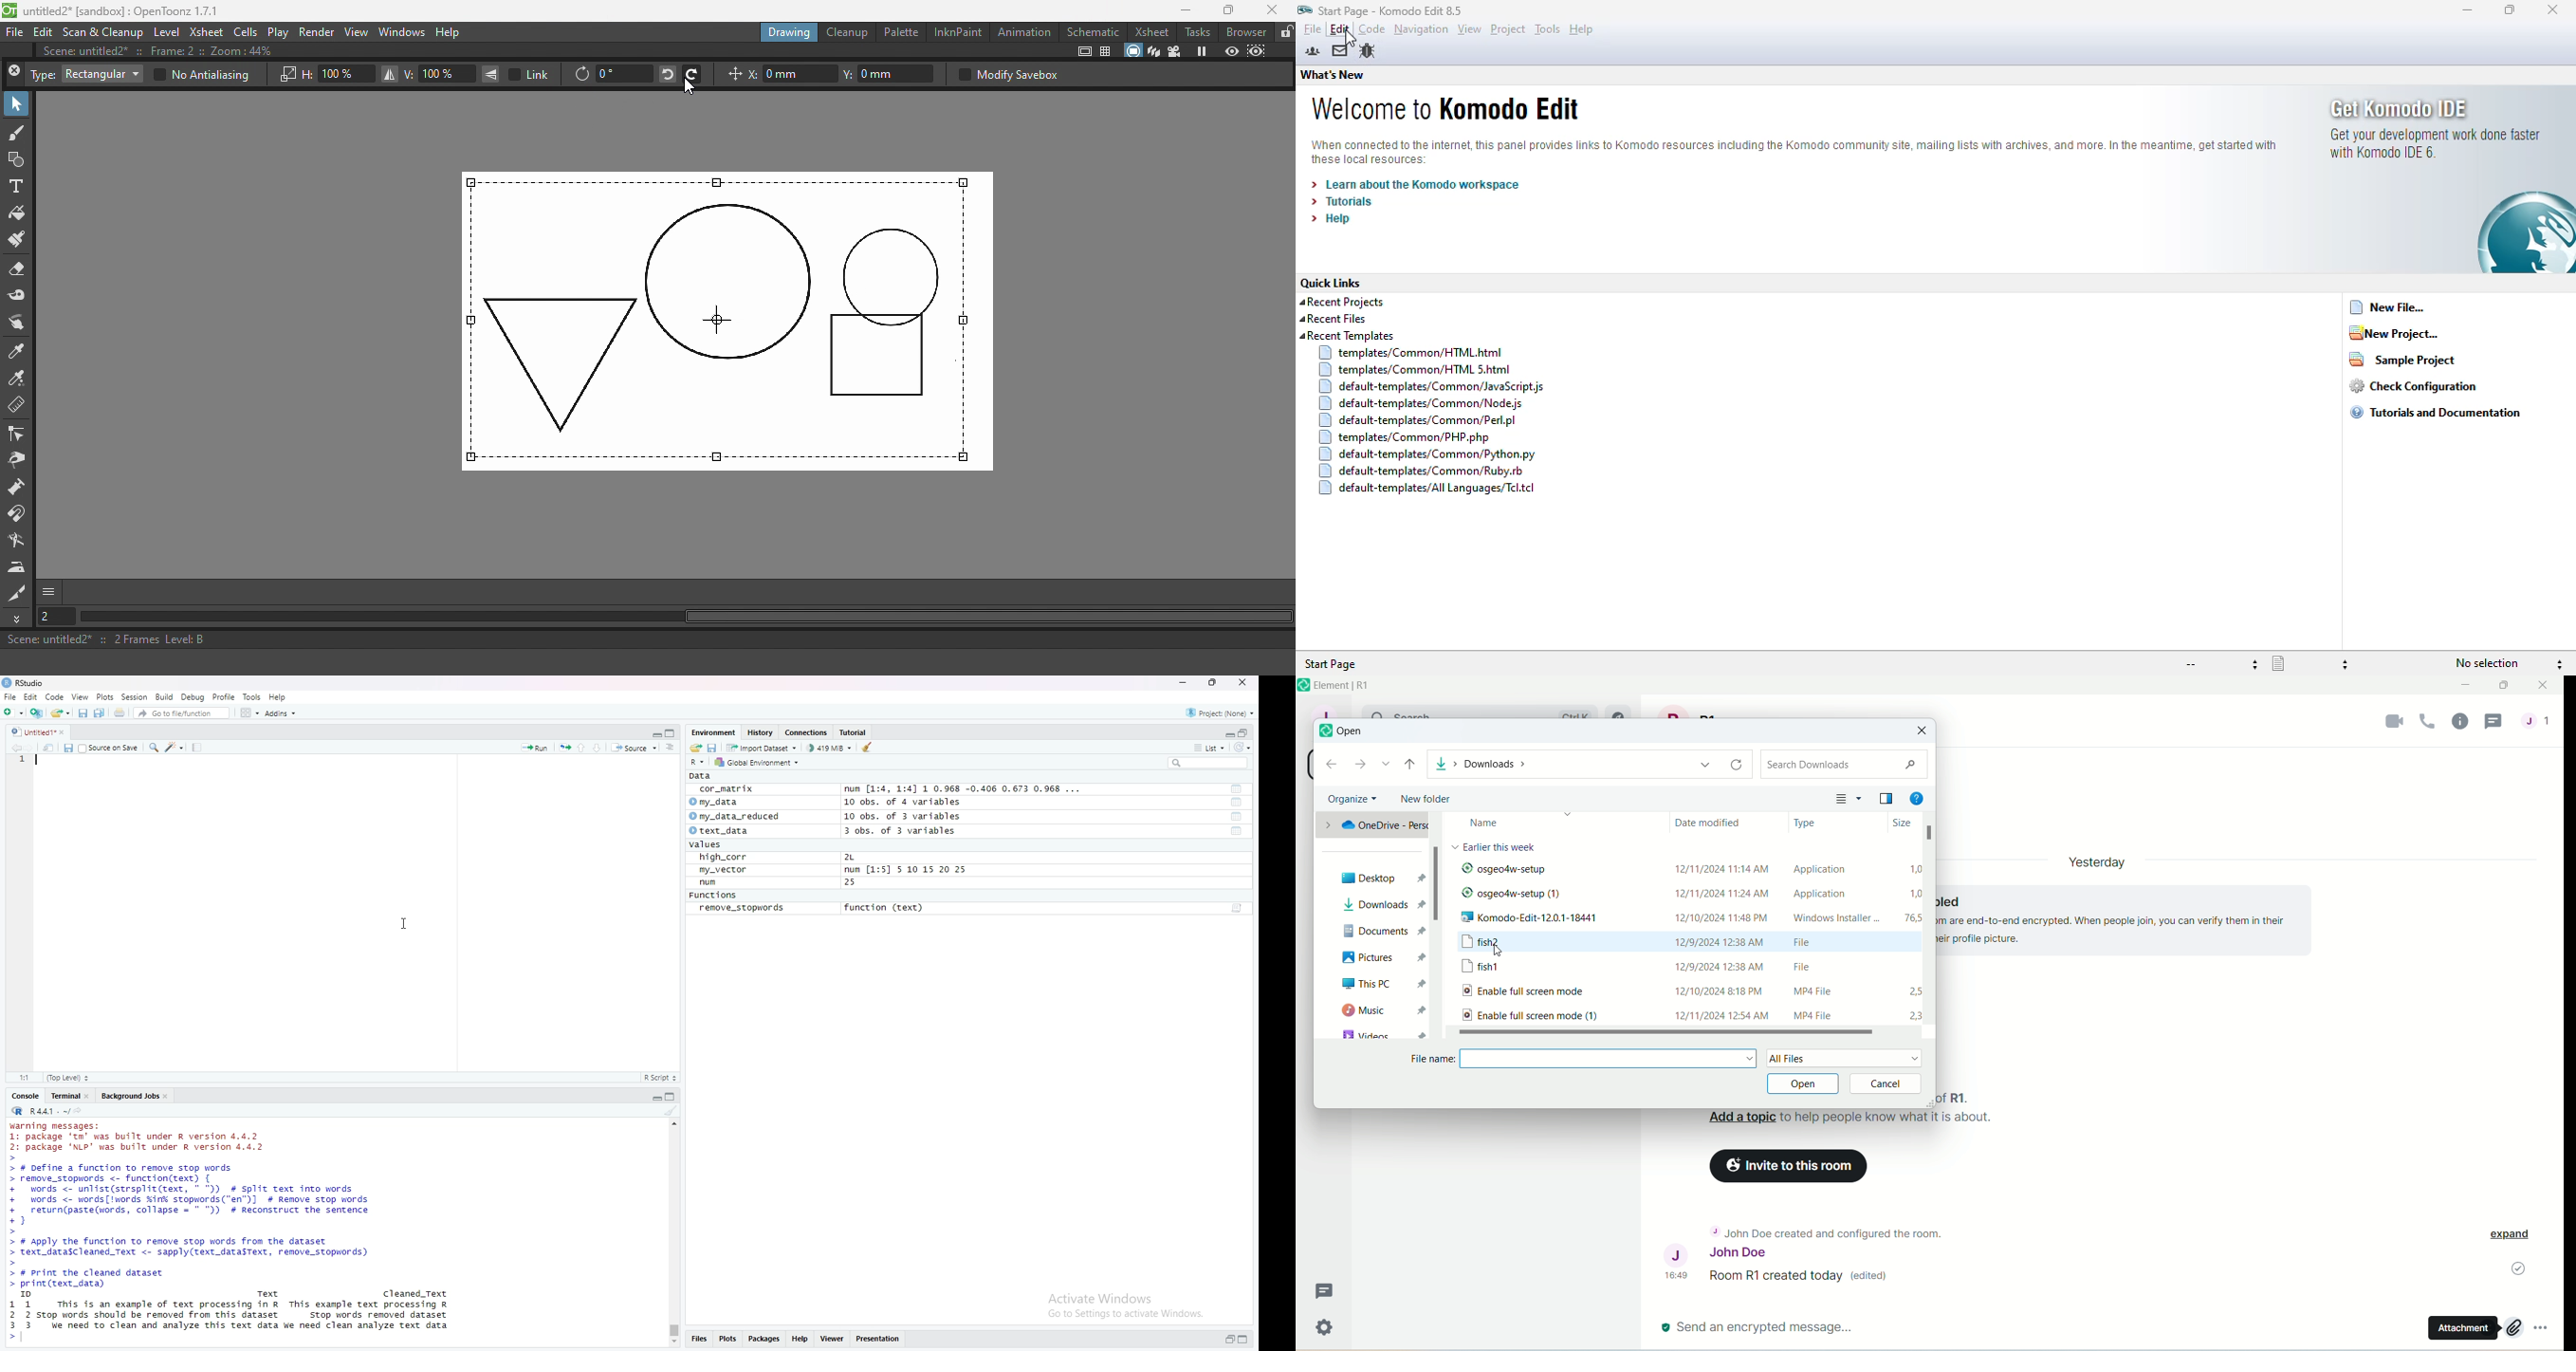  I want to click on Cursor, so click(405, 923).